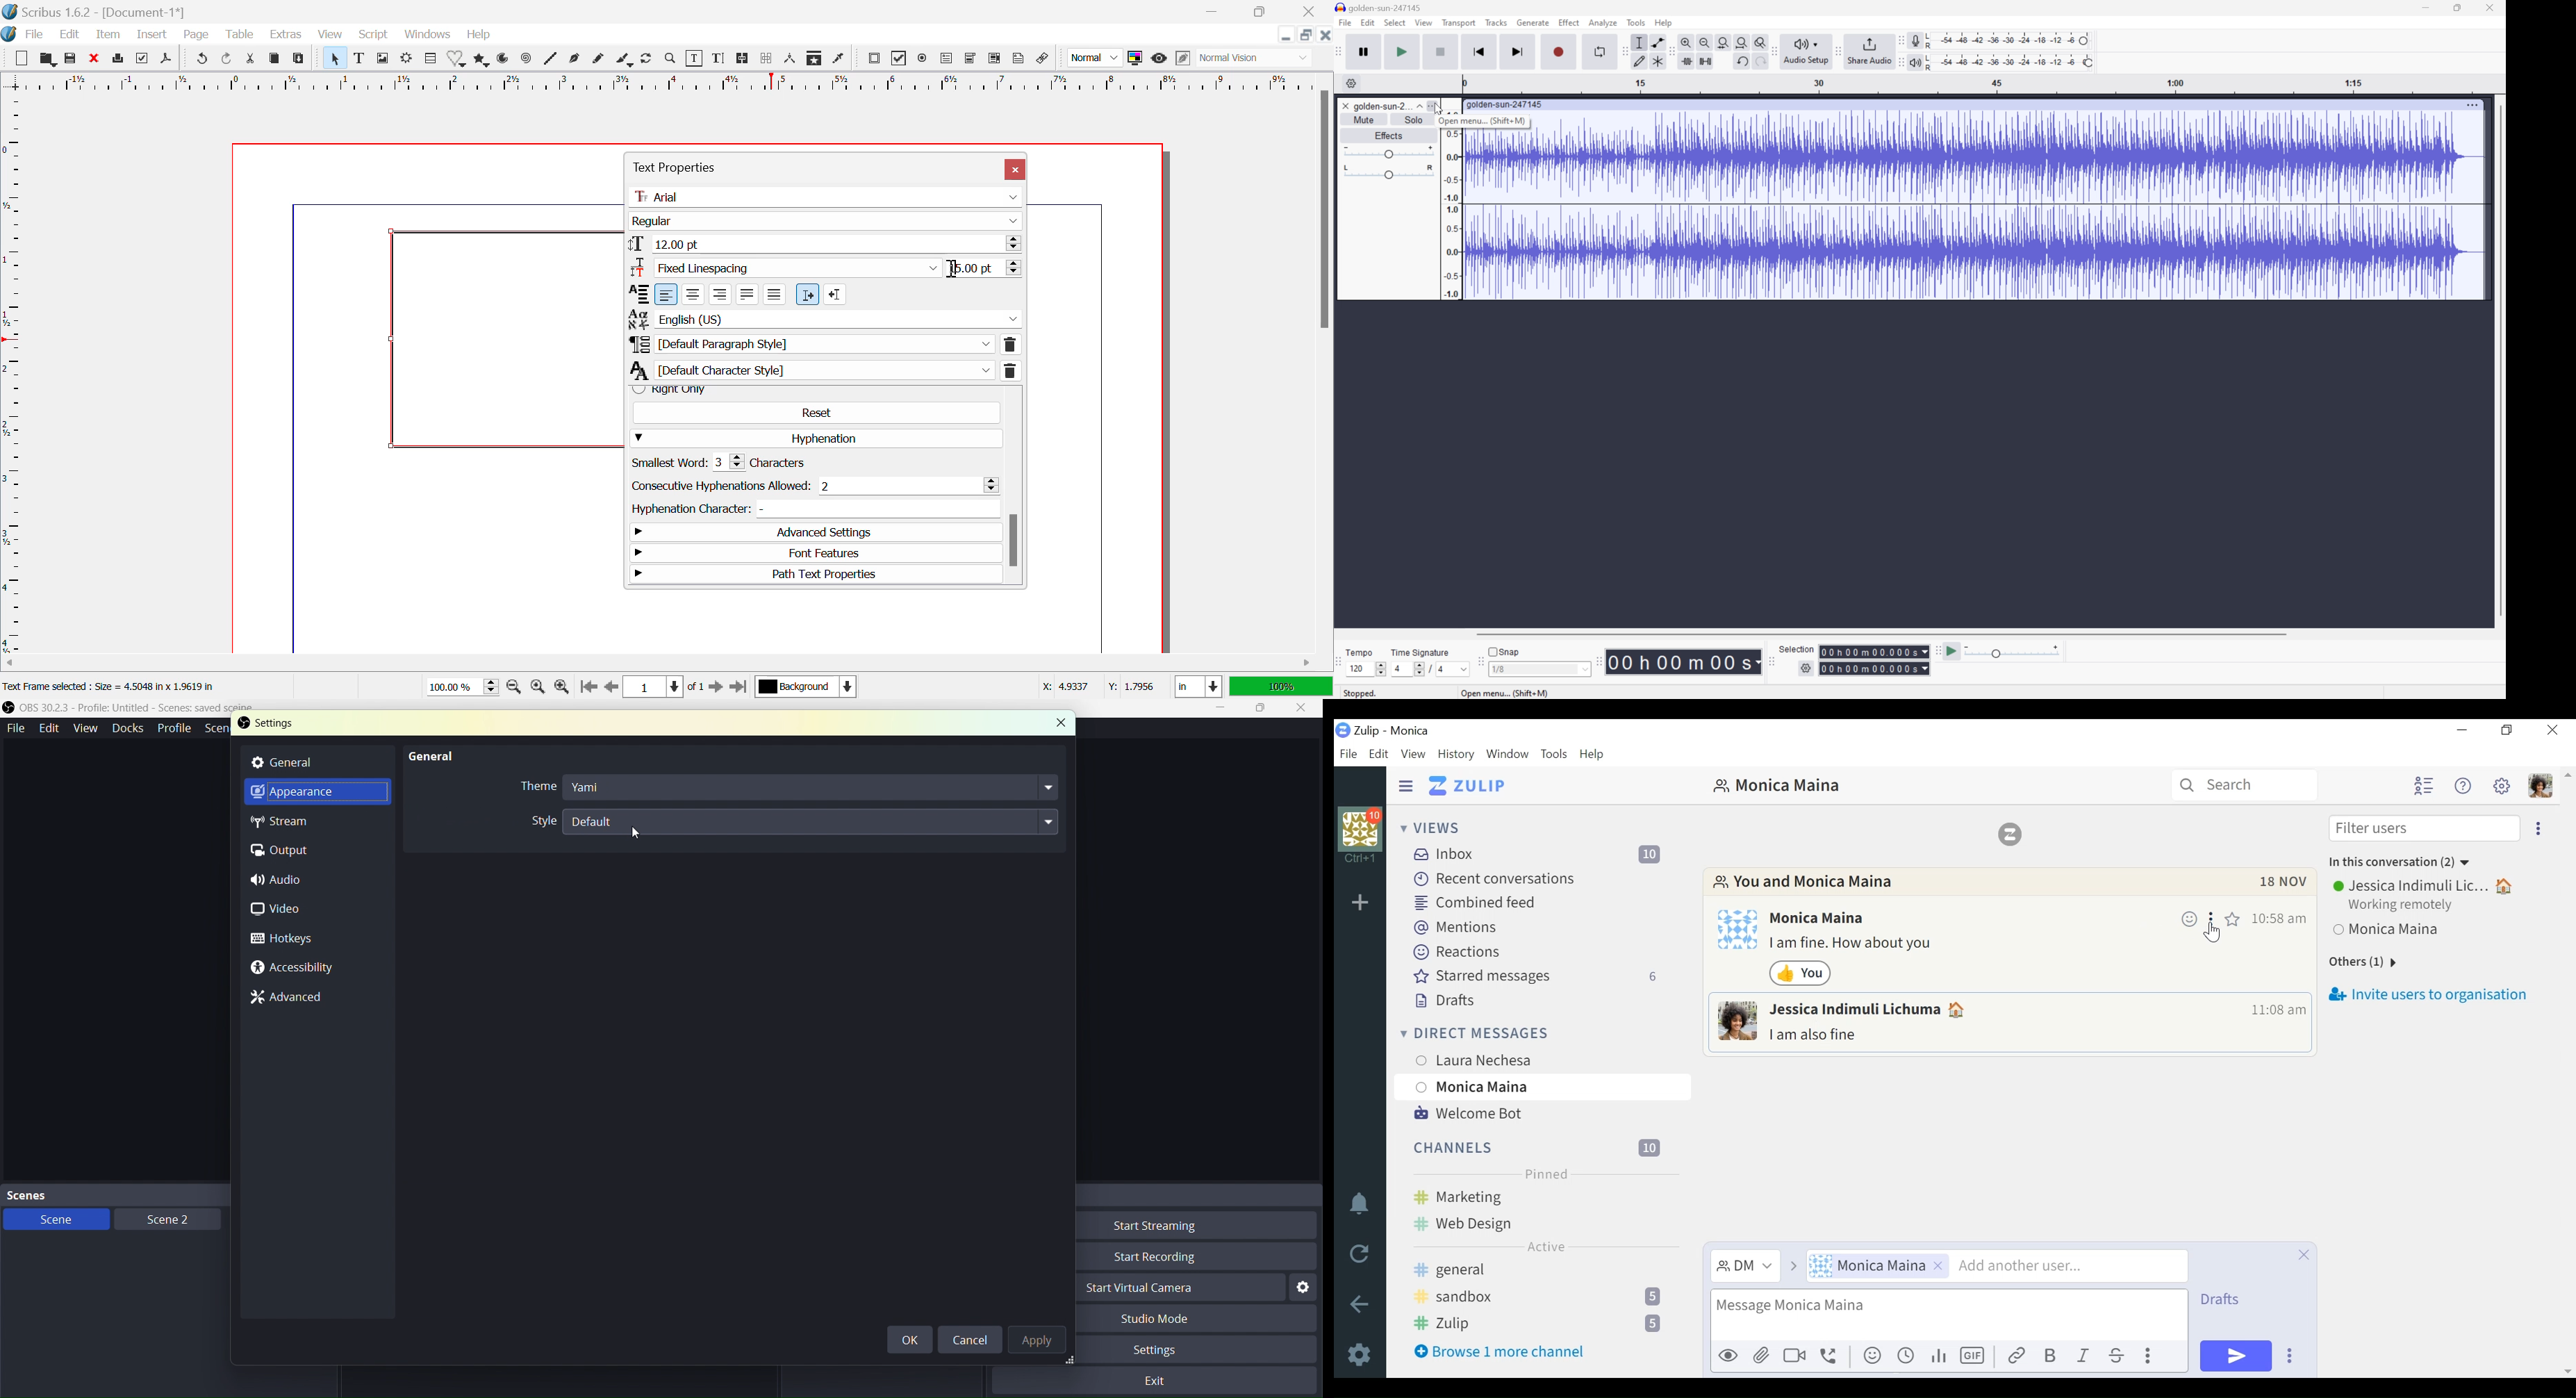 Image resolution: width=2576 pixels, height=1400 pixels. Describe the element at coordinates (1605, 23) in the screenshot. I see `Analyze` at that location.